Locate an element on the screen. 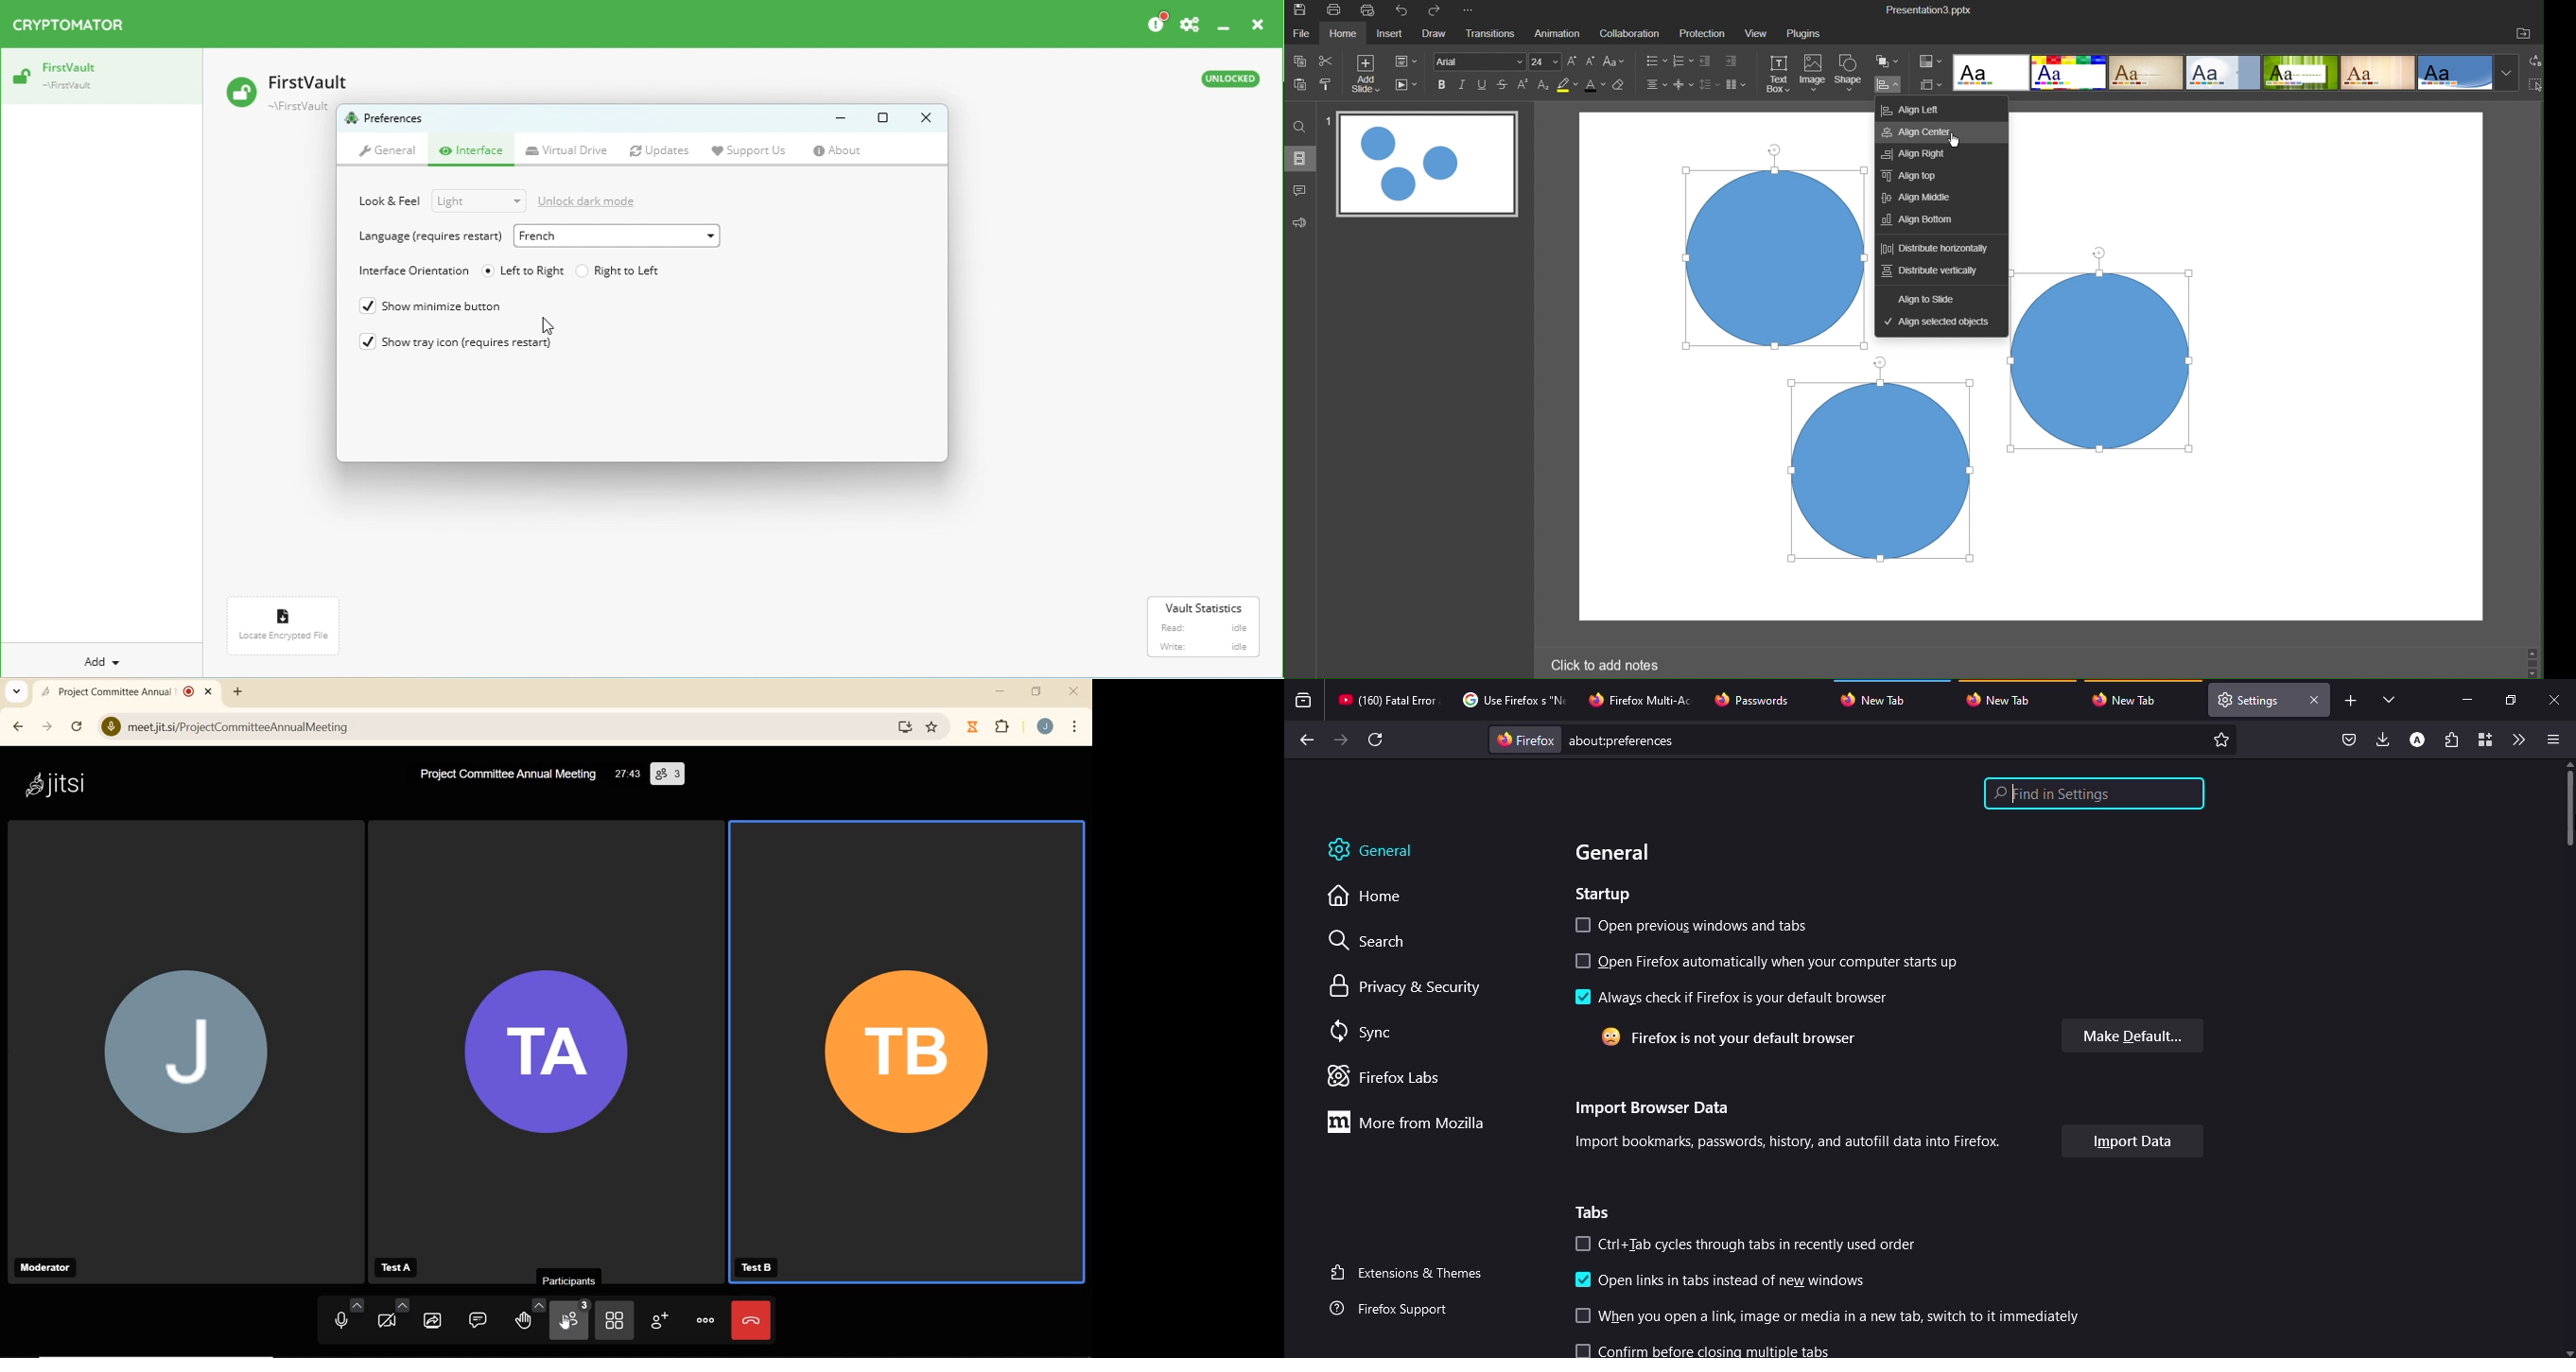 This screenshot has height=1372, width=2576. Home is located at coordinates (1347, 34).